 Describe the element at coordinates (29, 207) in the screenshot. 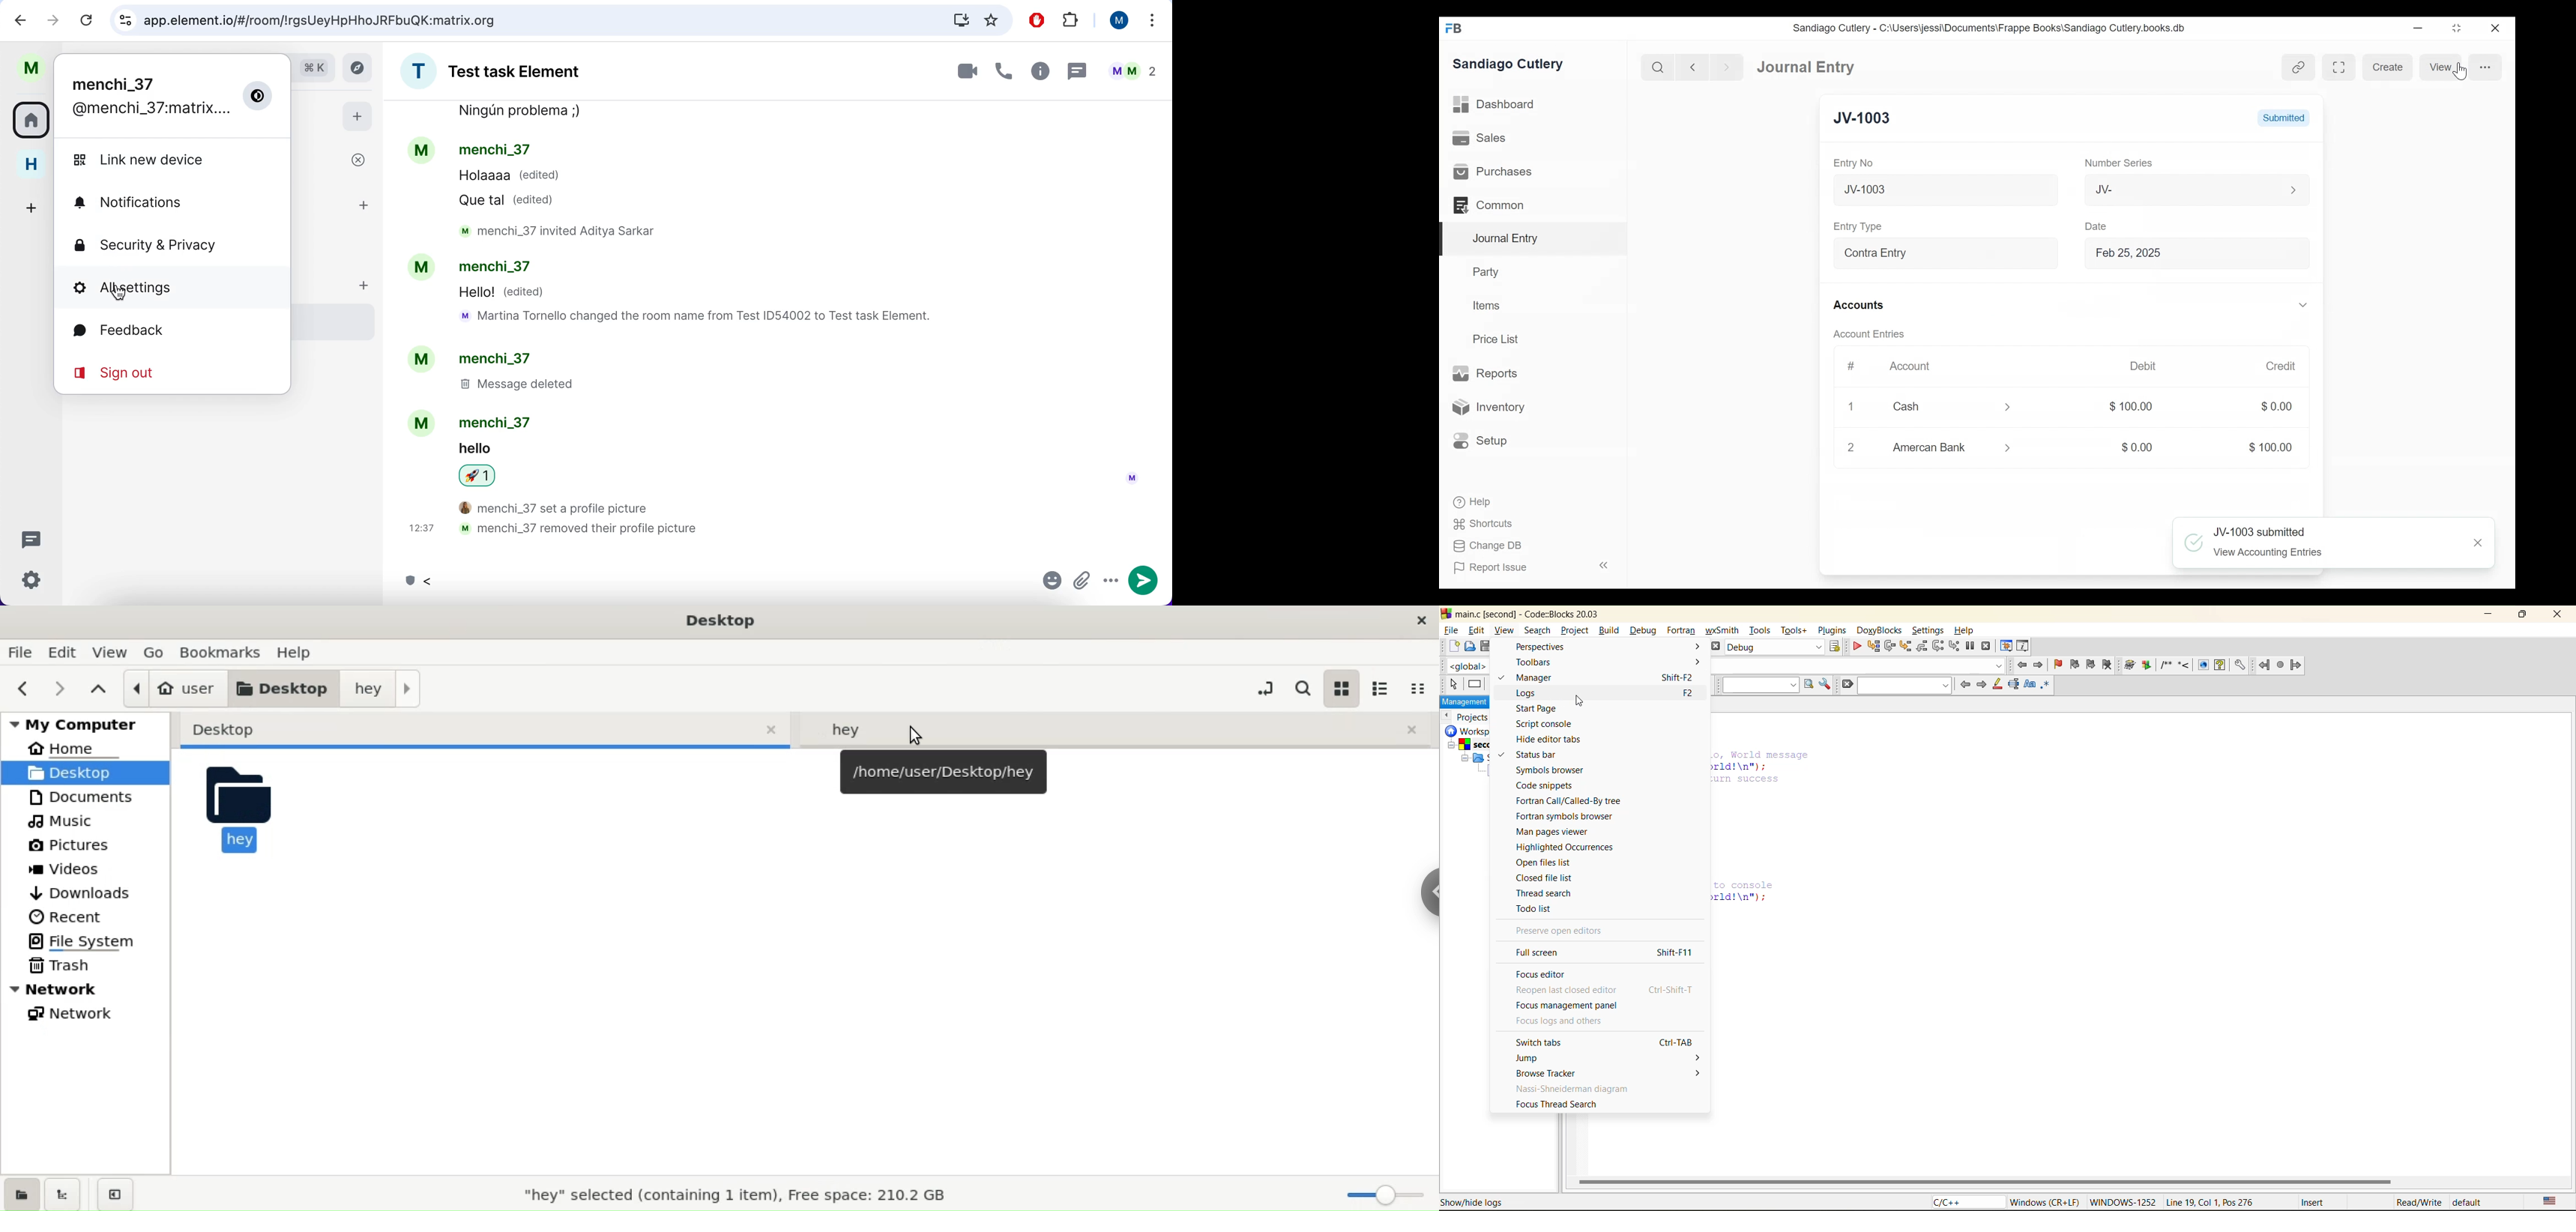

I see `create a space` at that location.